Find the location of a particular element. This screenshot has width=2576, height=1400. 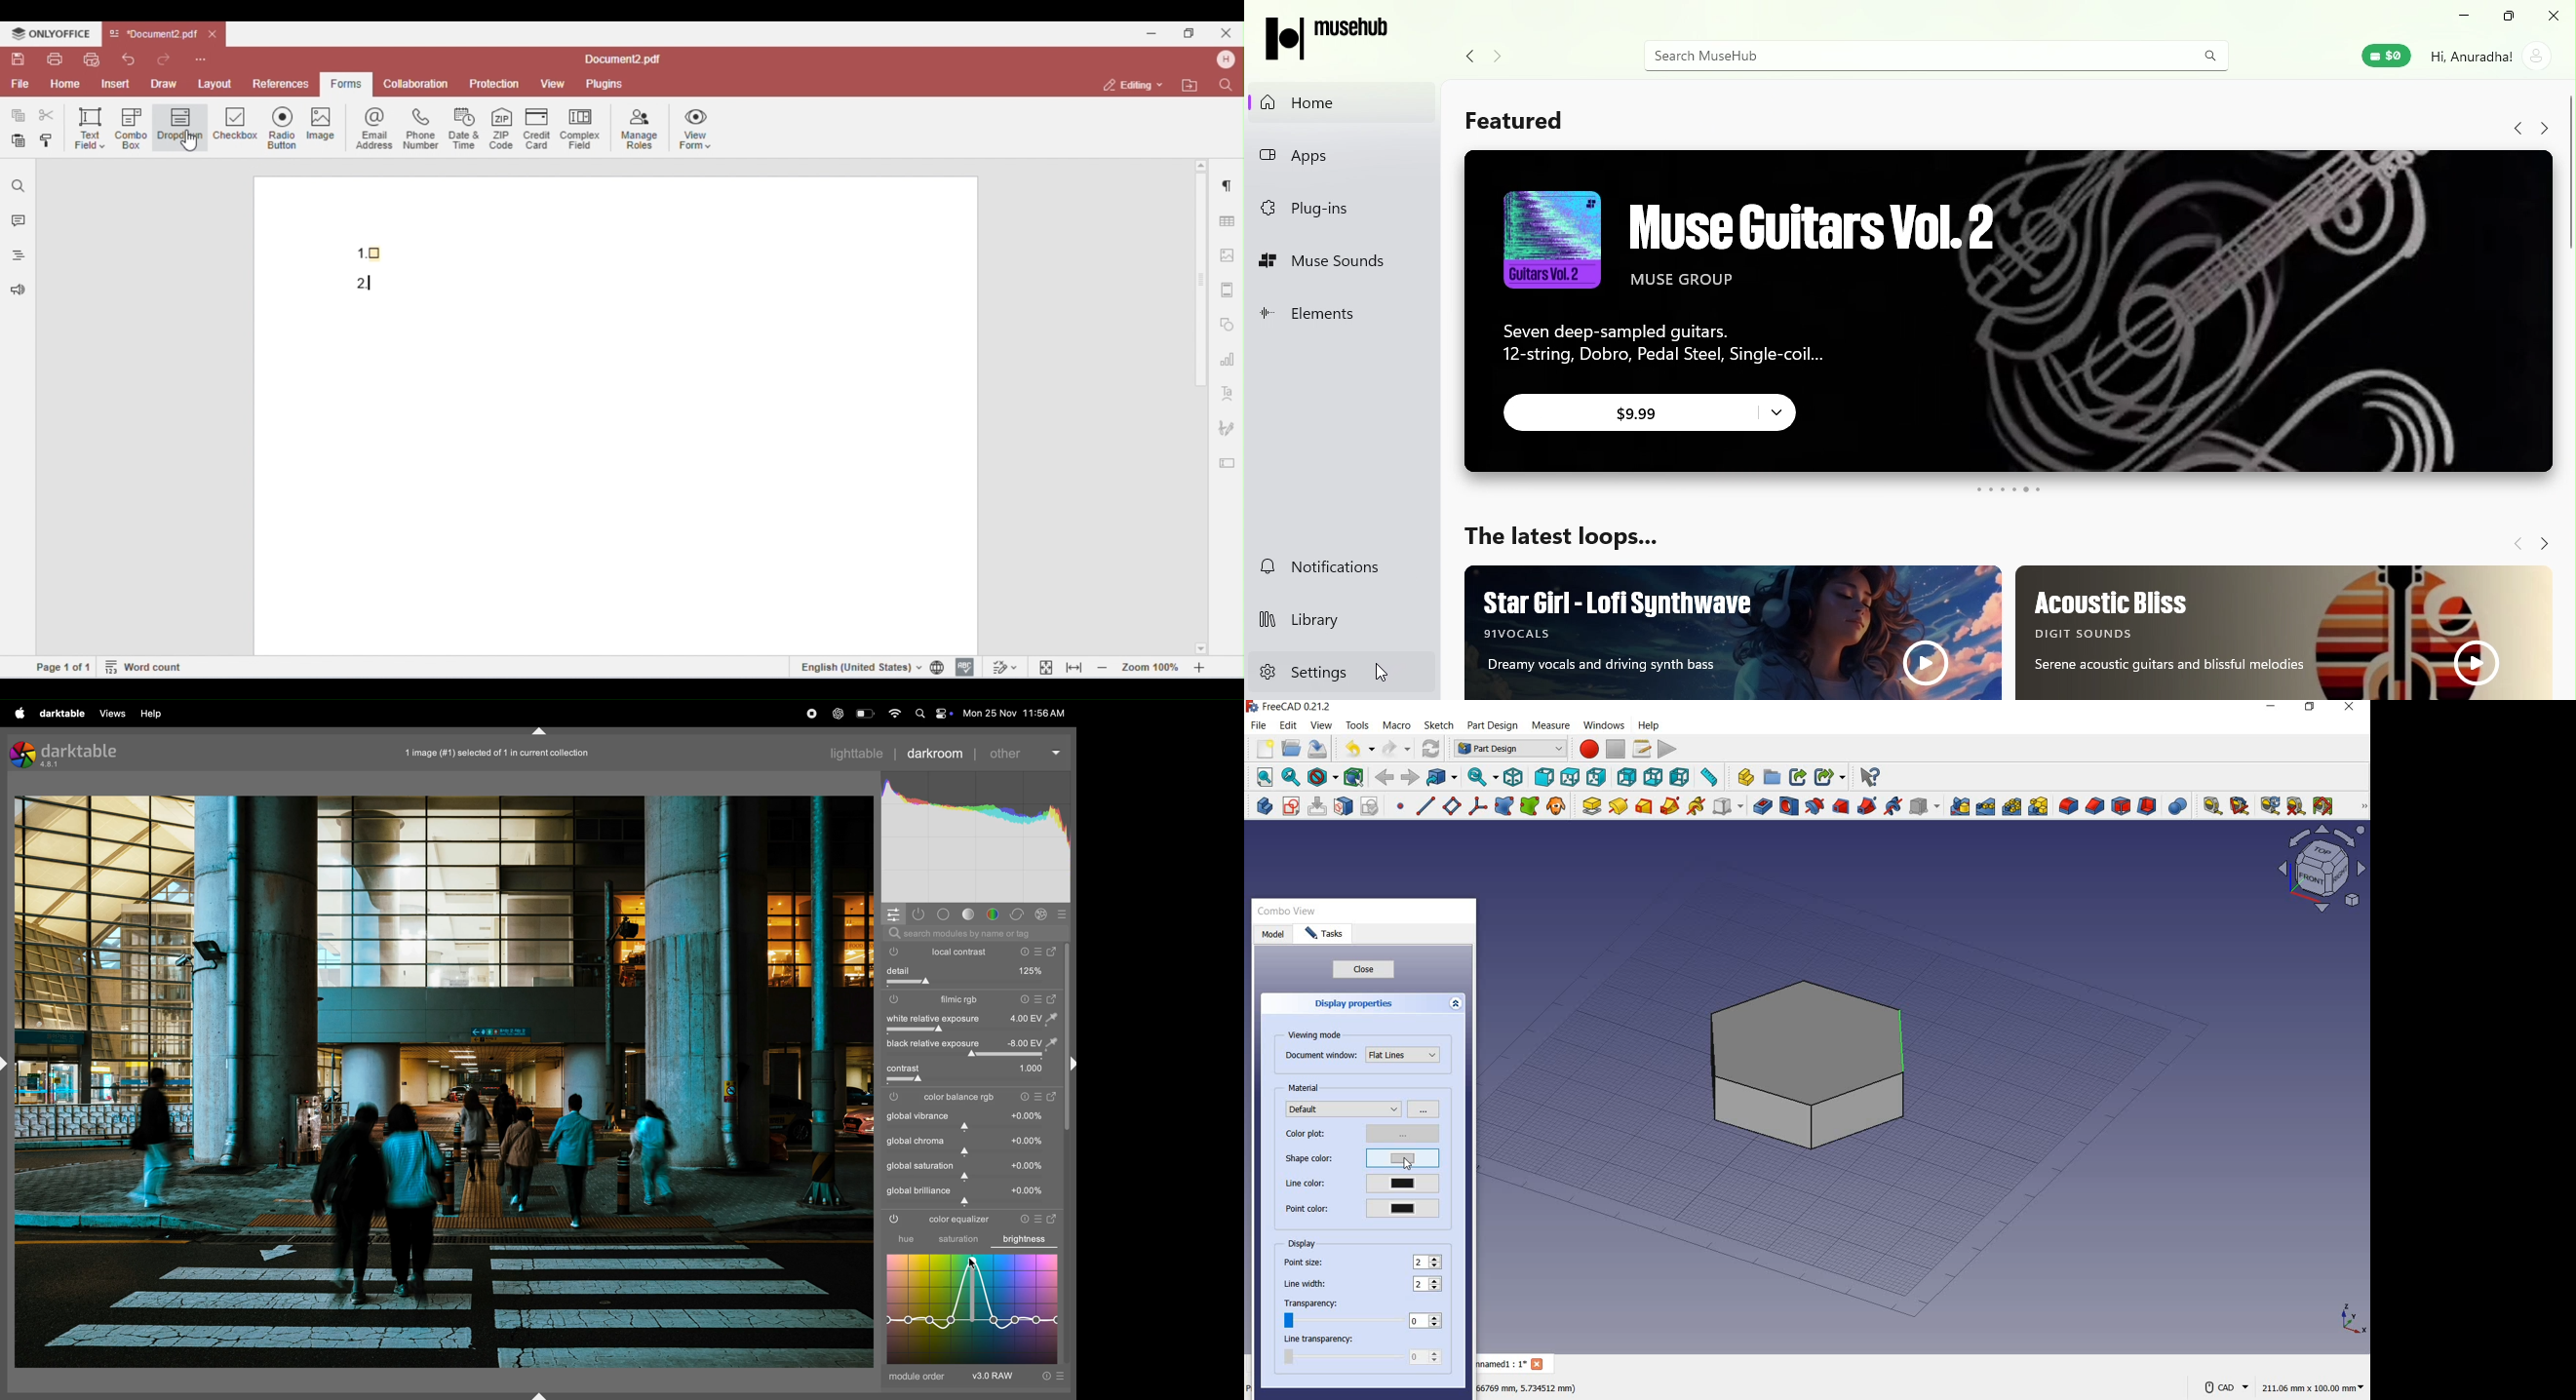

search bar is located at coordinates (972, 933).